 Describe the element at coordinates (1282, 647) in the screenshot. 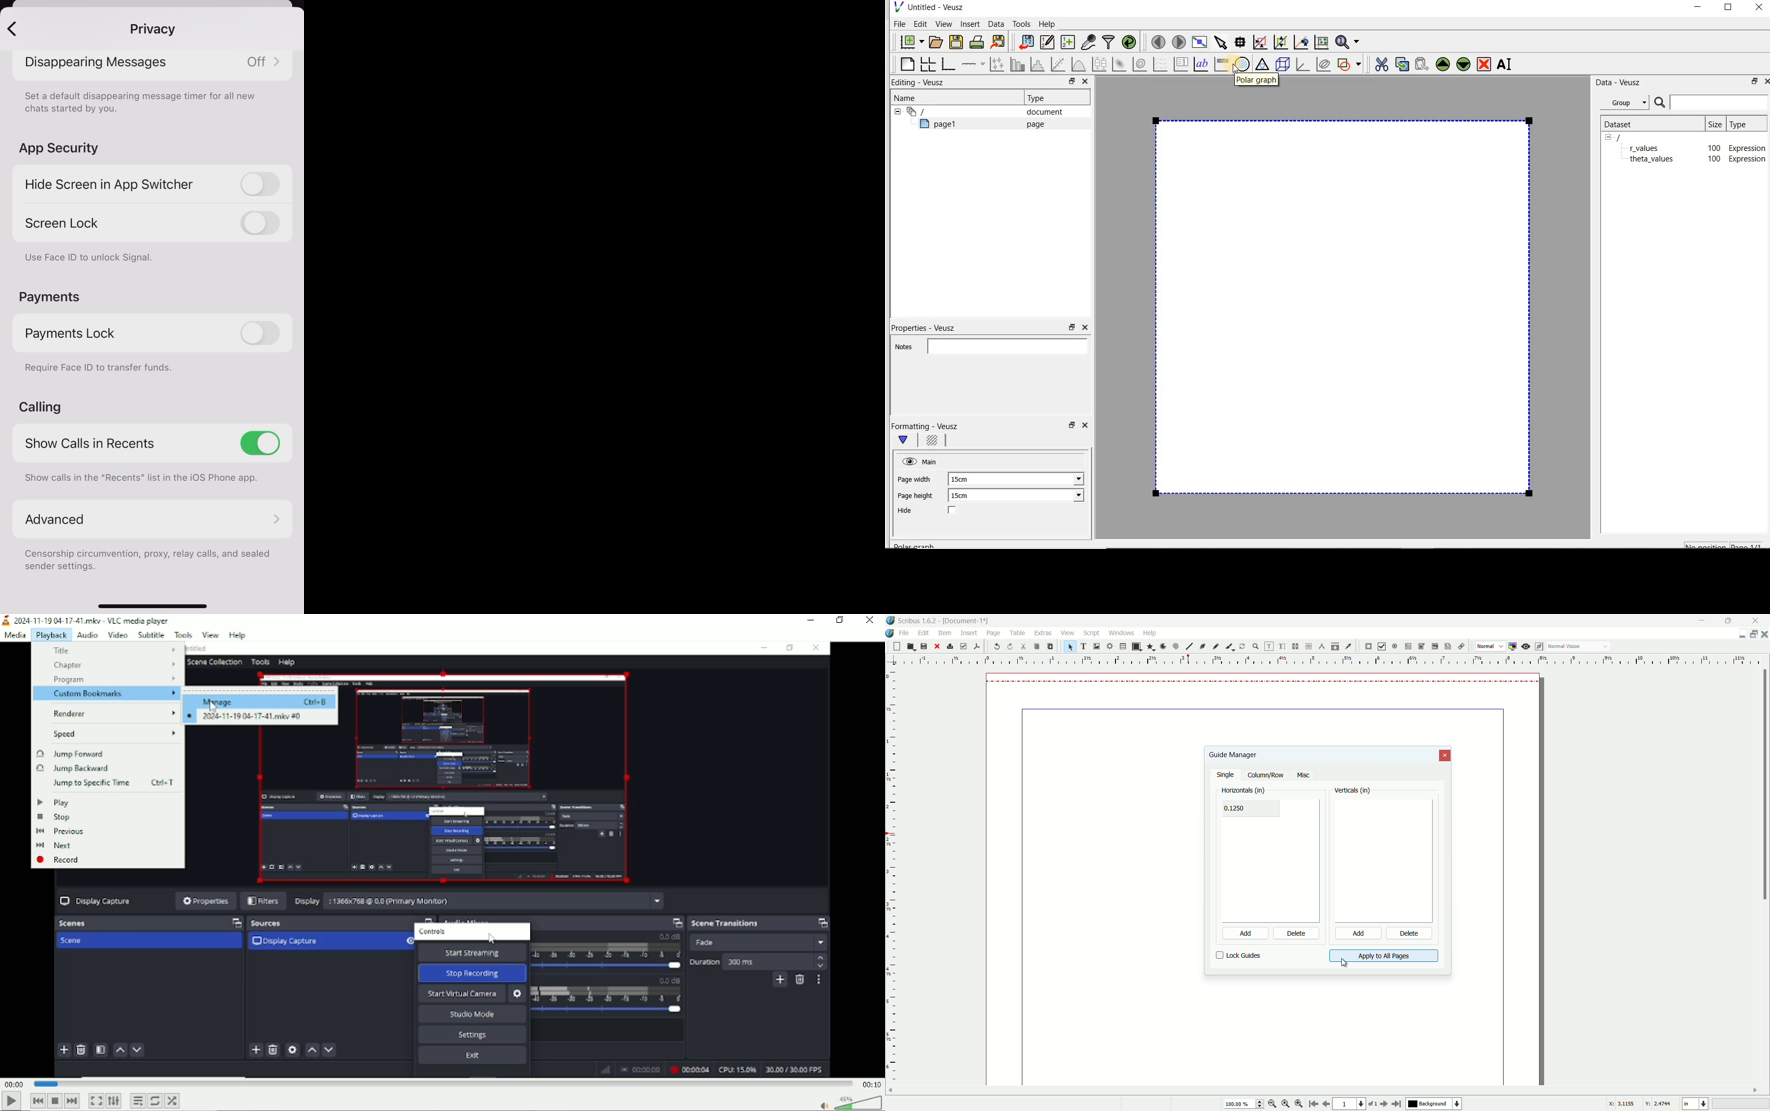

I see `edit text with story editor` at that location.